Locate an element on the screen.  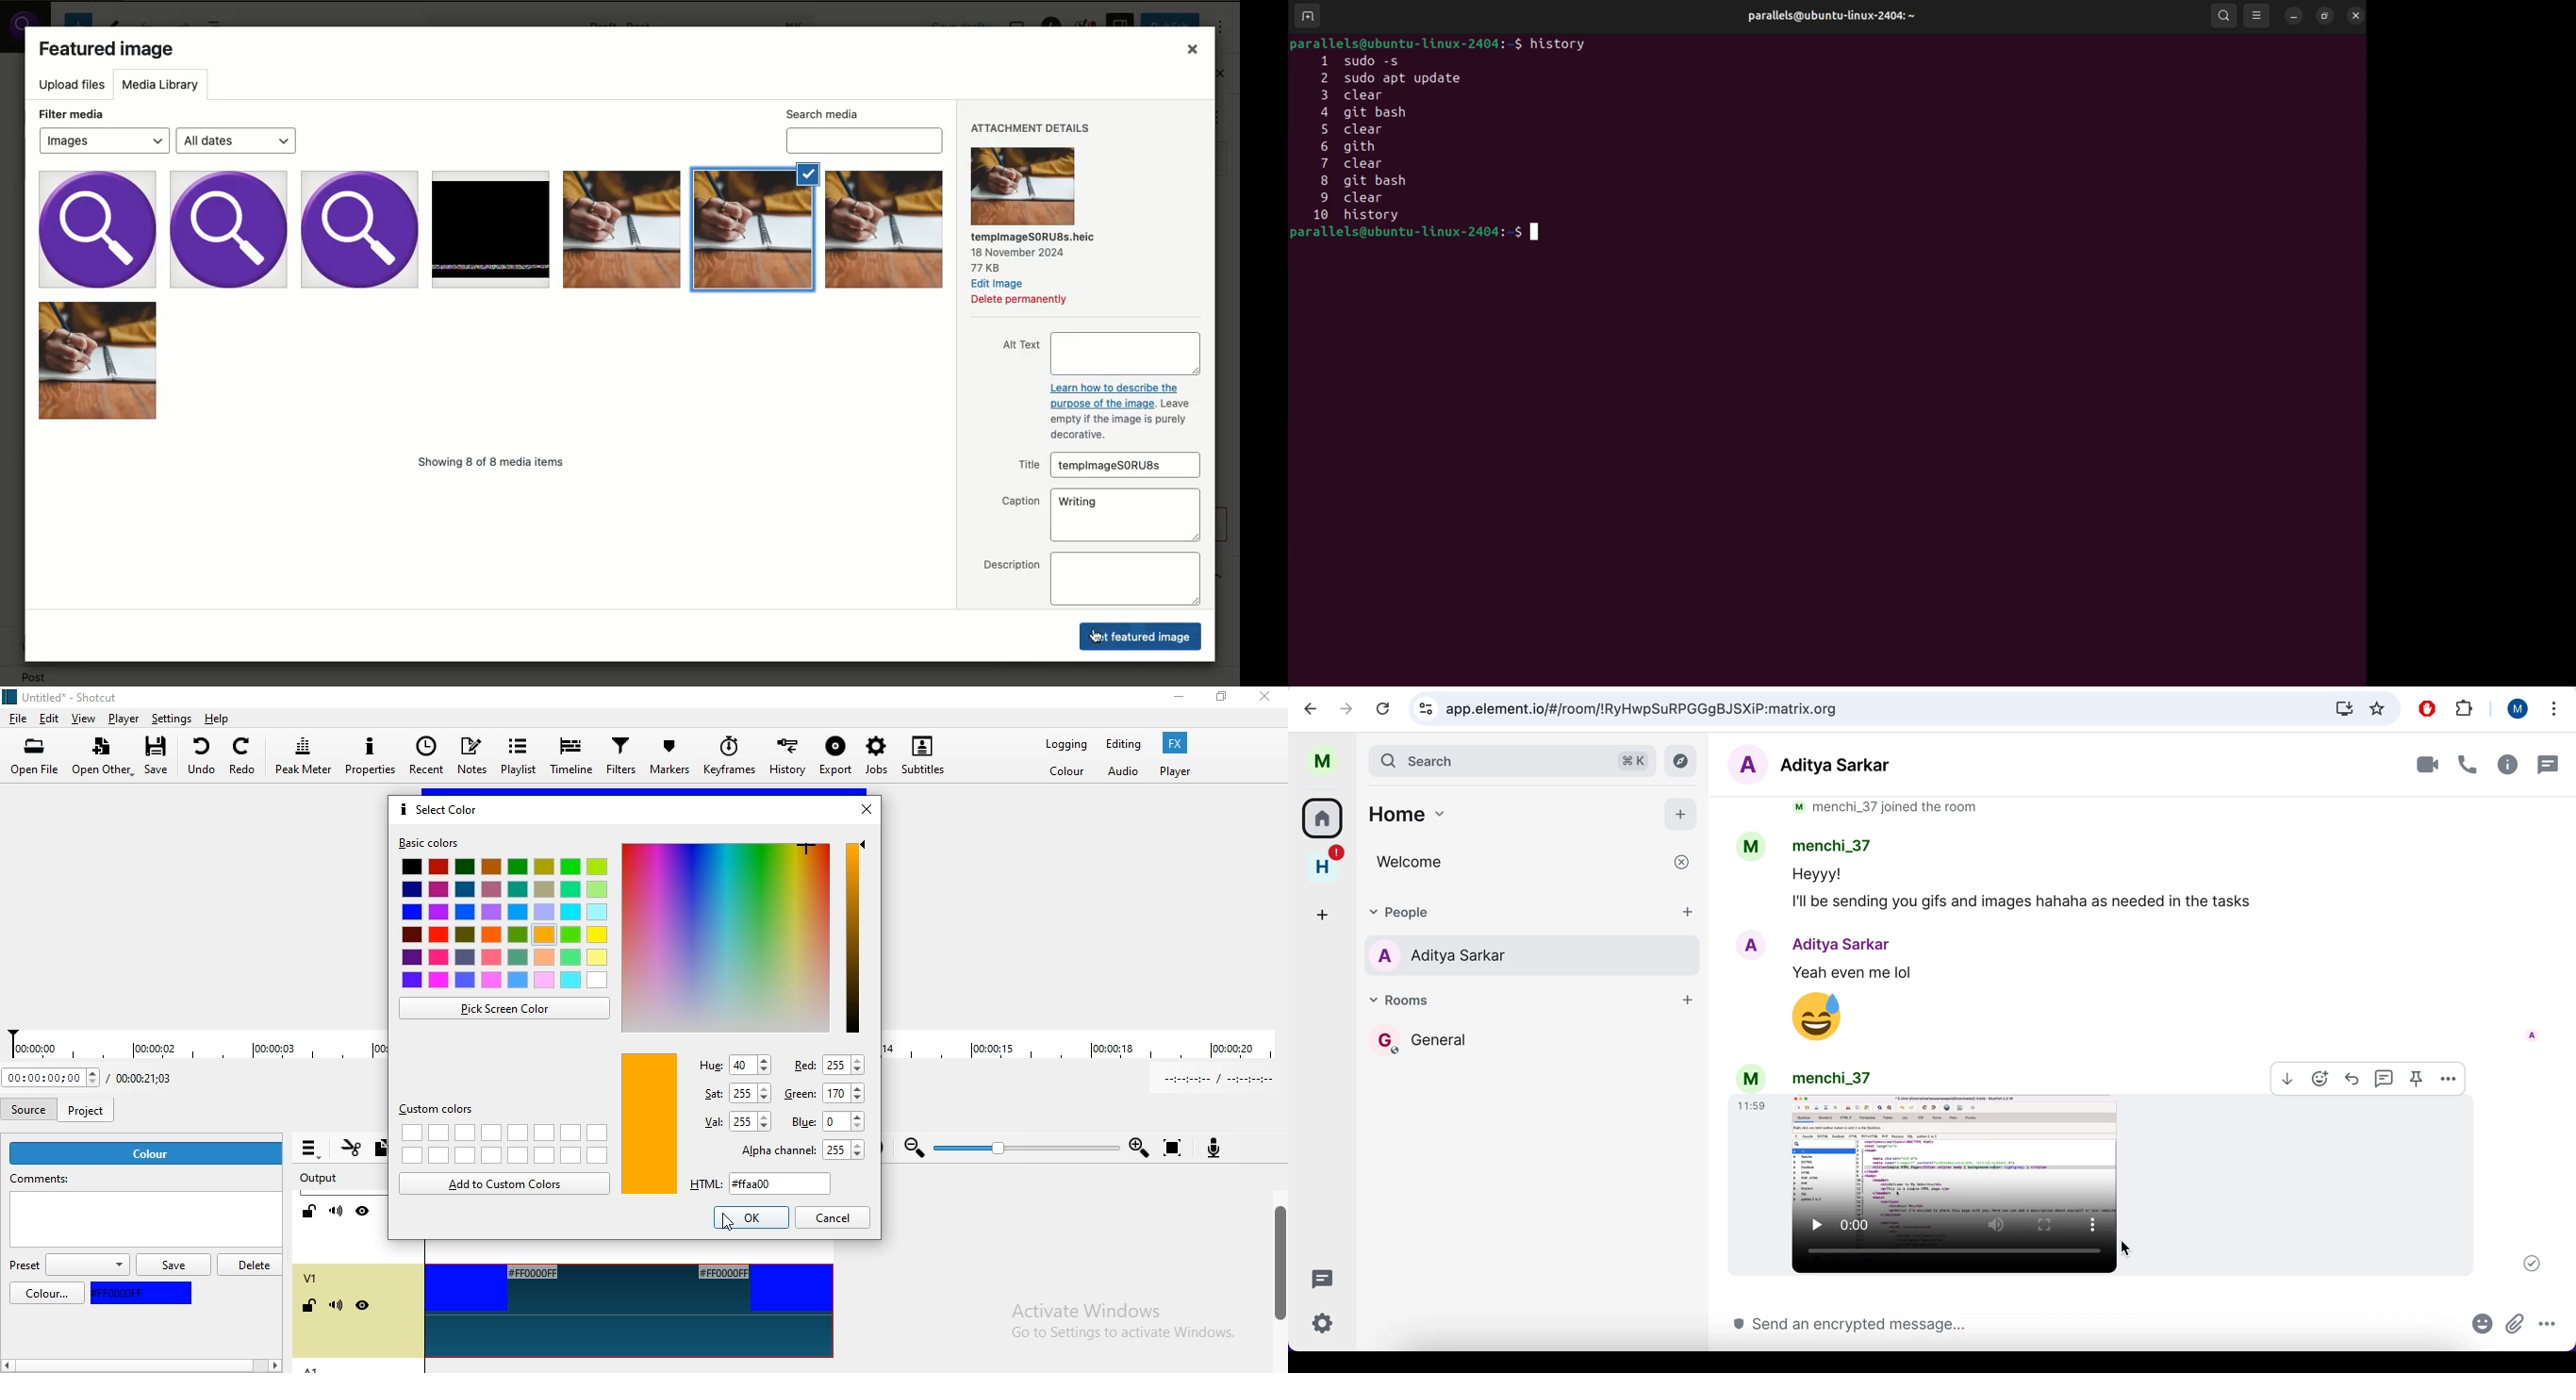
blue is located at coordinates (829, 1121).